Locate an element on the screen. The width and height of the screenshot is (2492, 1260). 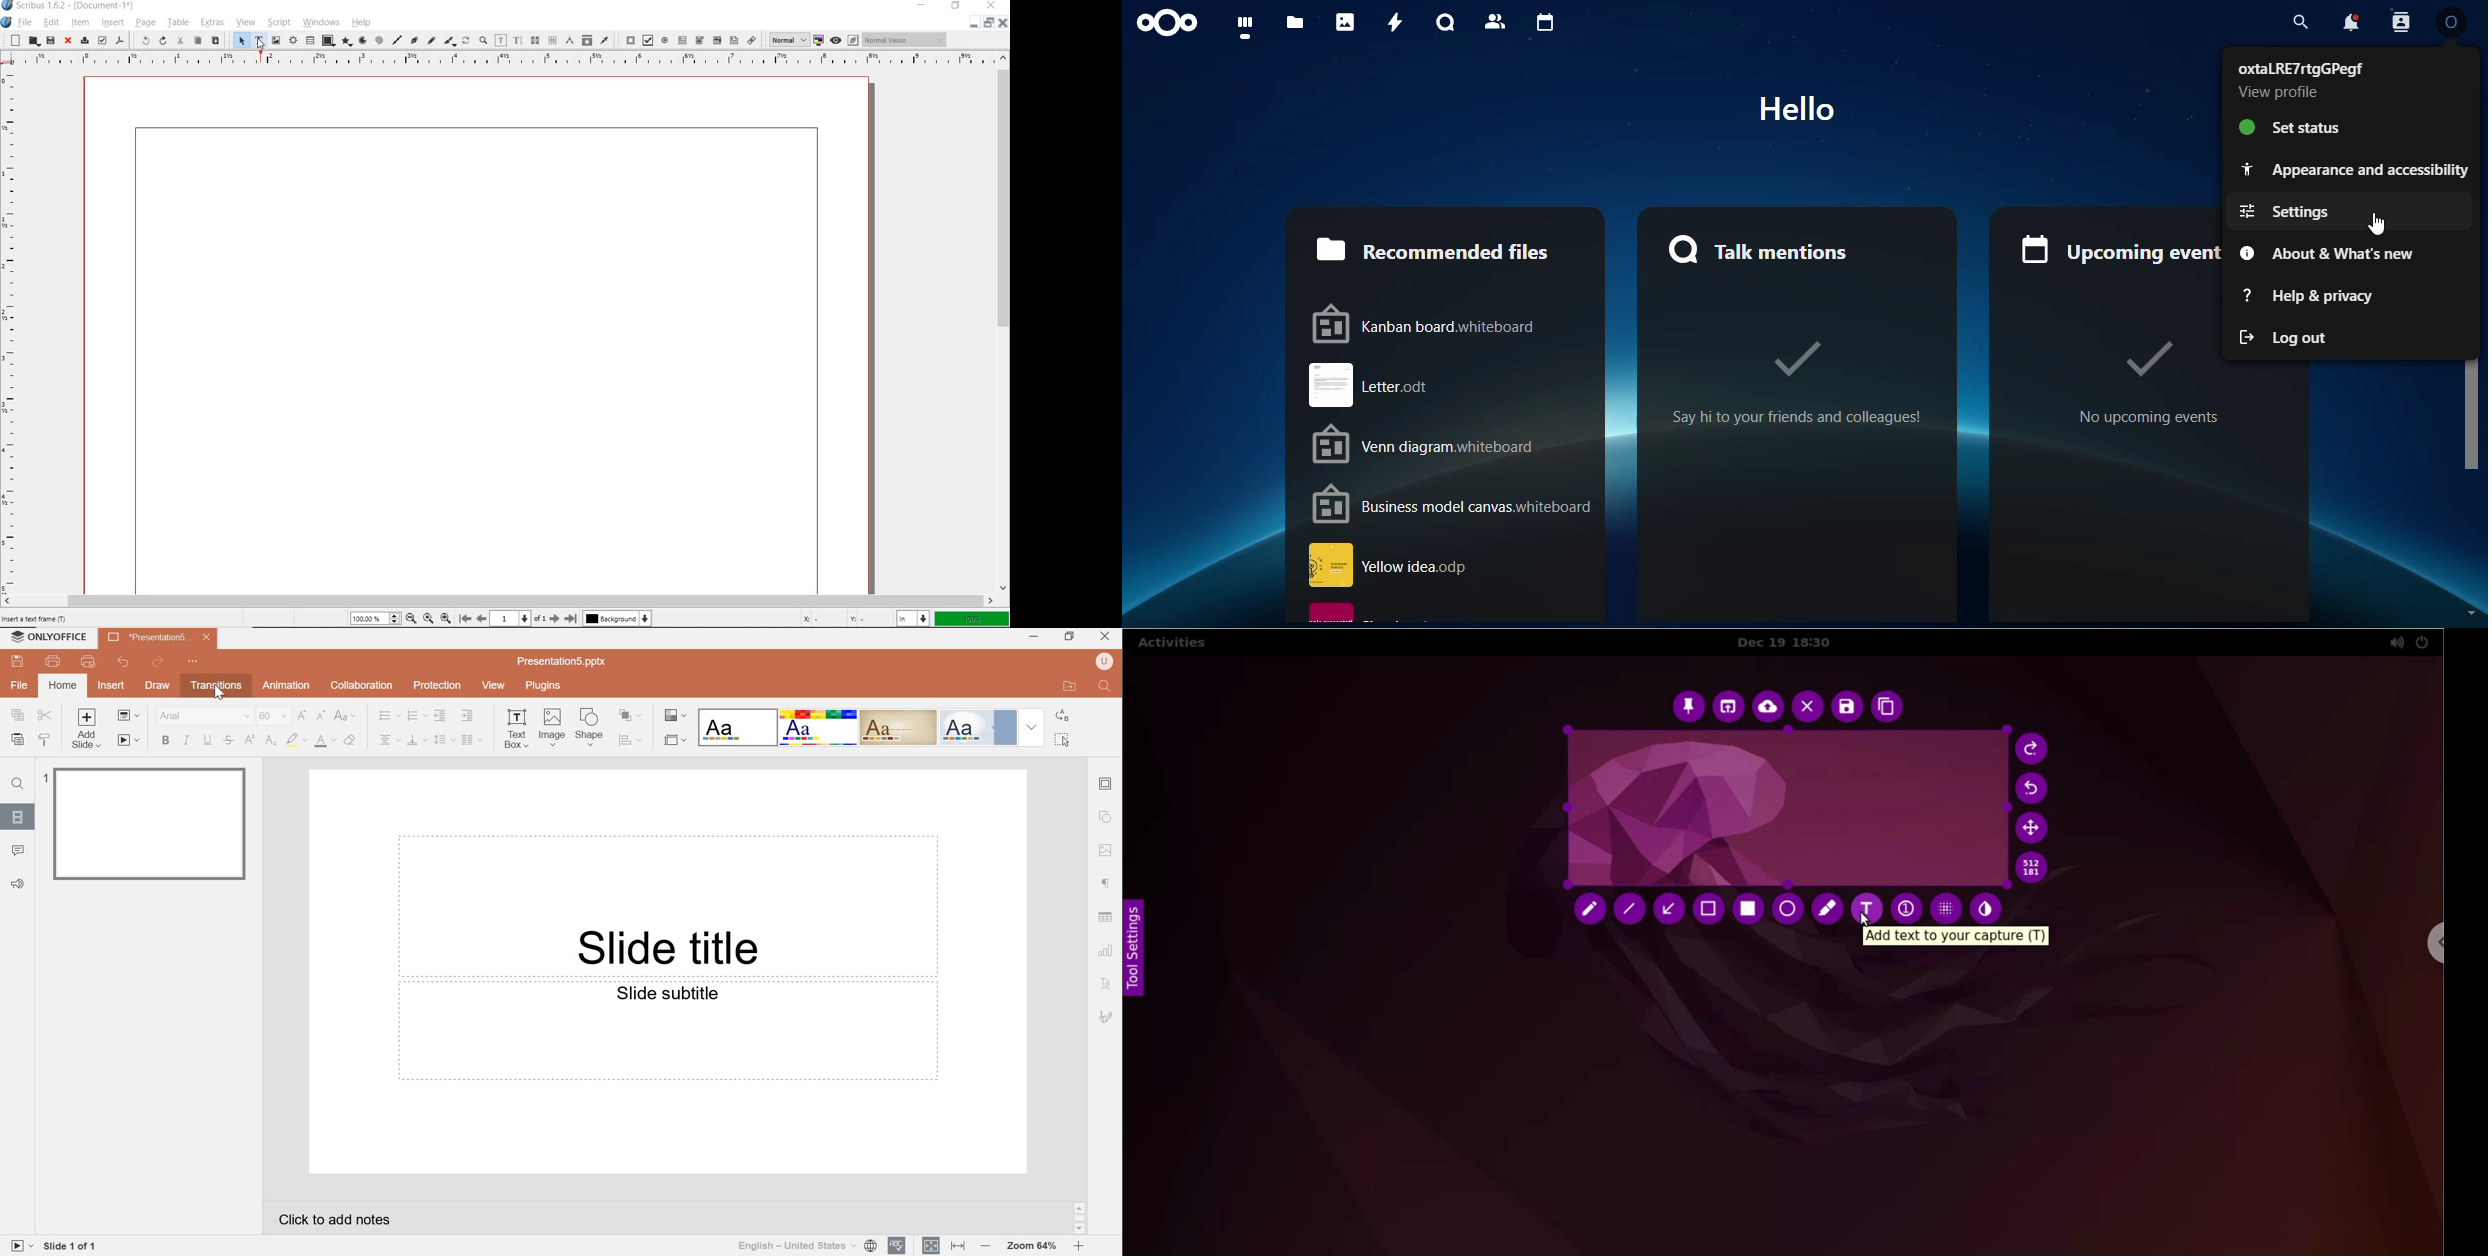
undo is located at coordinates (122, 661).